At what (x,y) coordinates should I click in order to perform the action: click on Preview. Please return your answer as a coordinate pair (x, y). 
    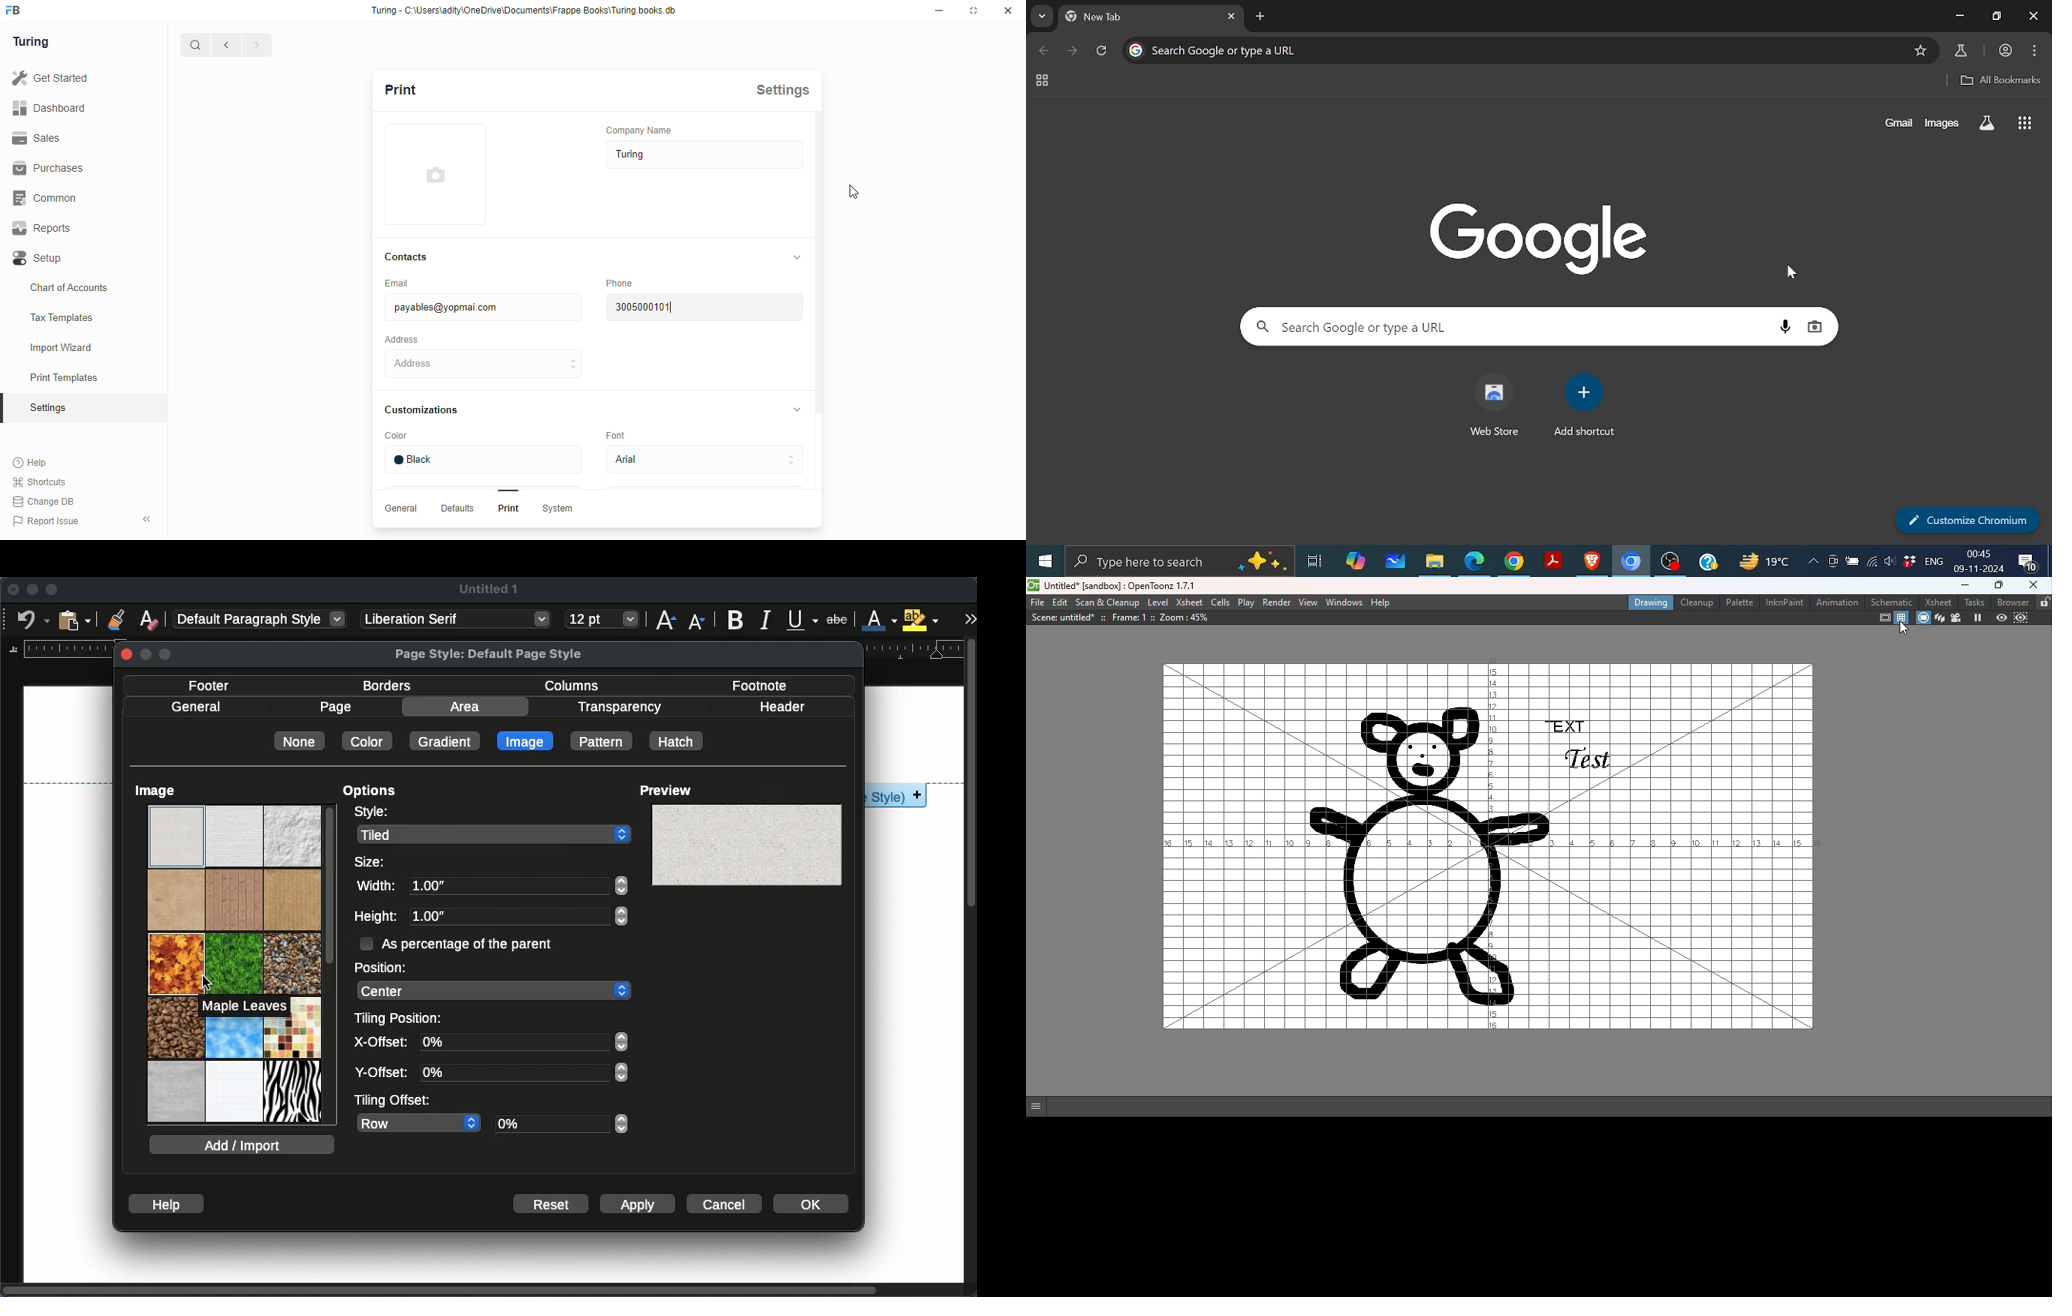
    Looking at the image, I should click on (1999, 618).